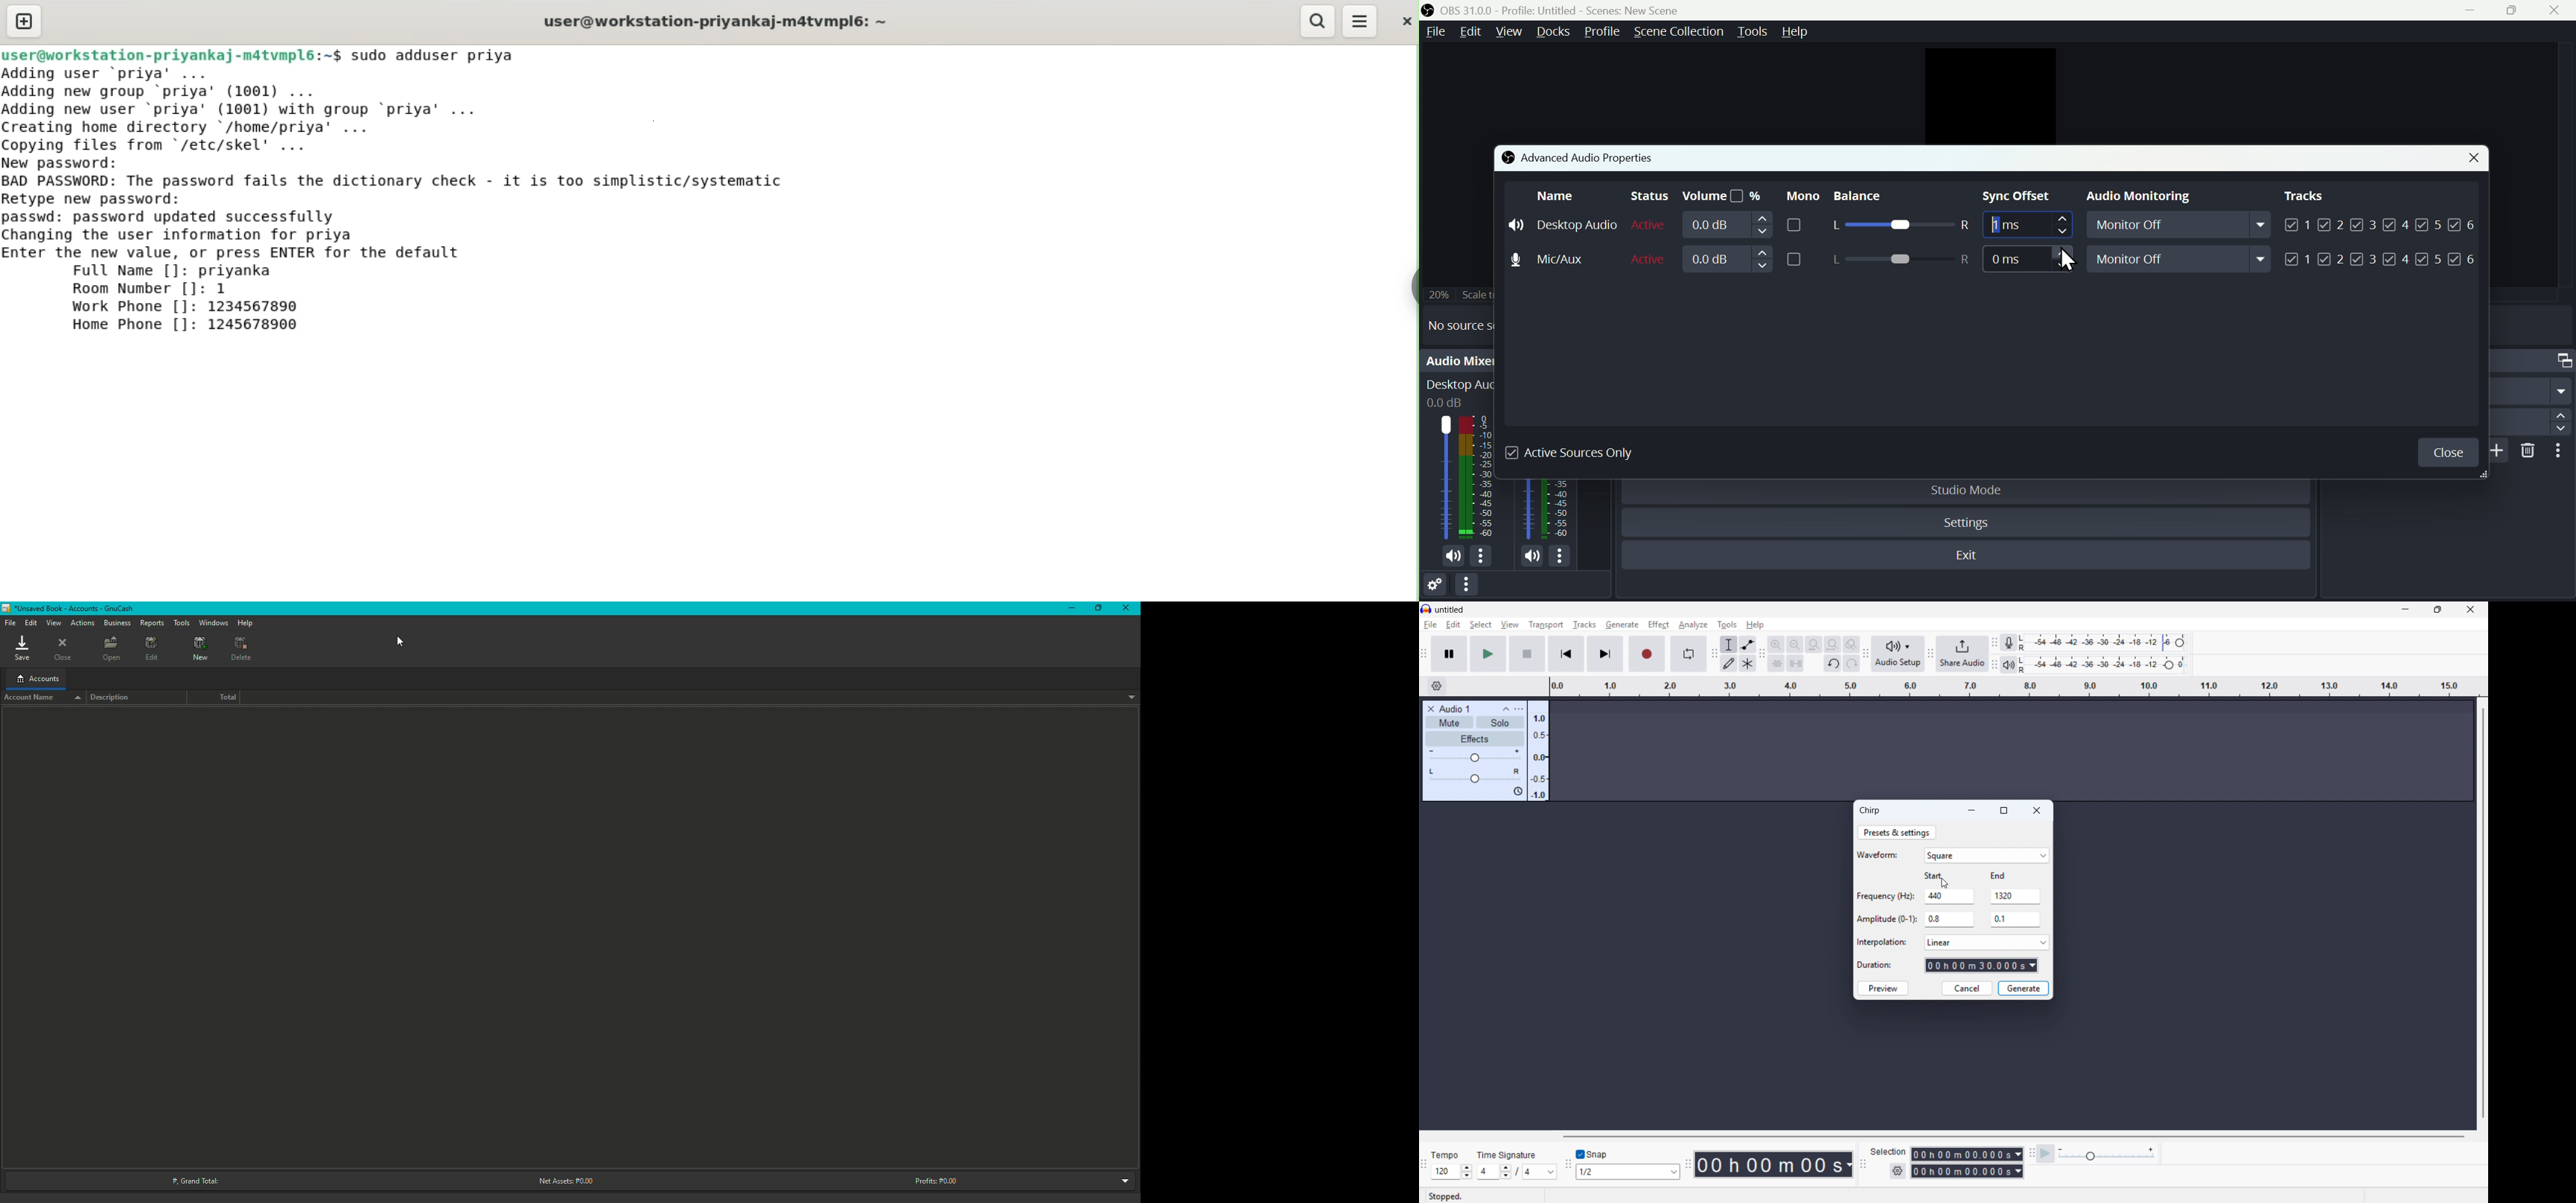  What do you see at coordinates (403, 643) in the screenshot?
I see `Cursor` at bounding box center [403, 643].